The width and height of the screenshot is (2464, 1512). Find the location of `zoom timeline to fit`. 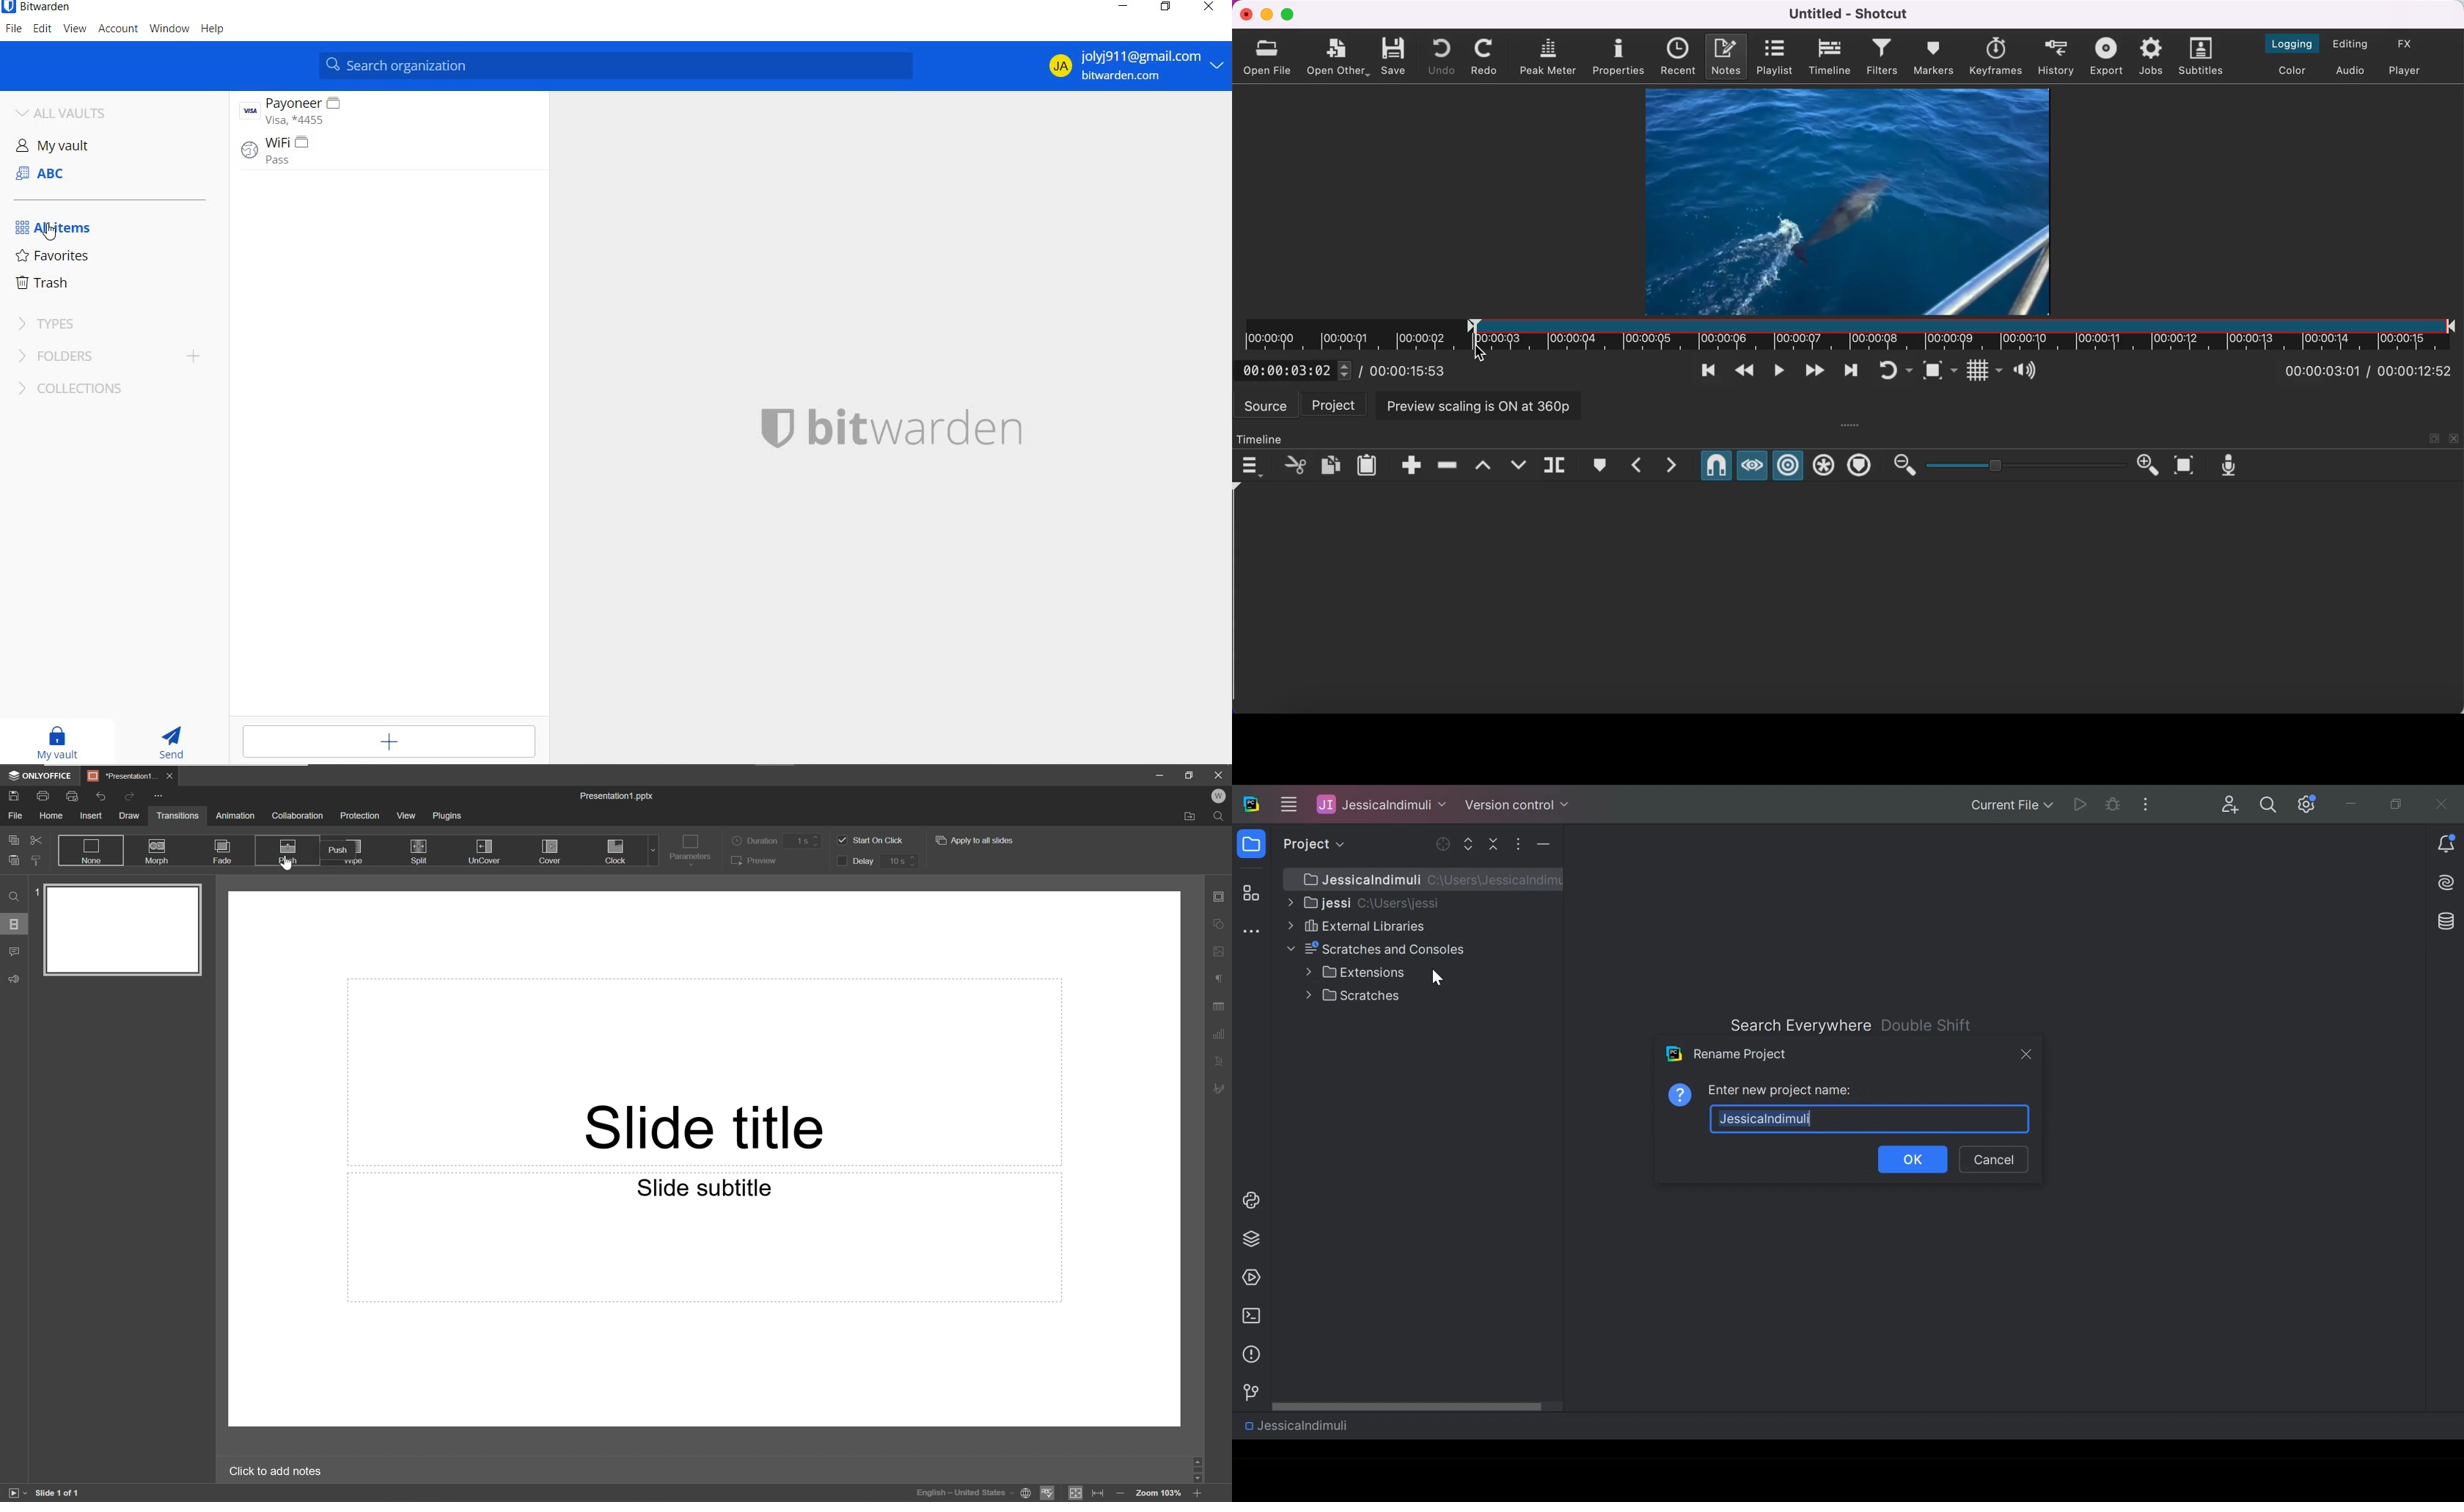

zoom timeline to fit is located at coordinates (2188, 466).